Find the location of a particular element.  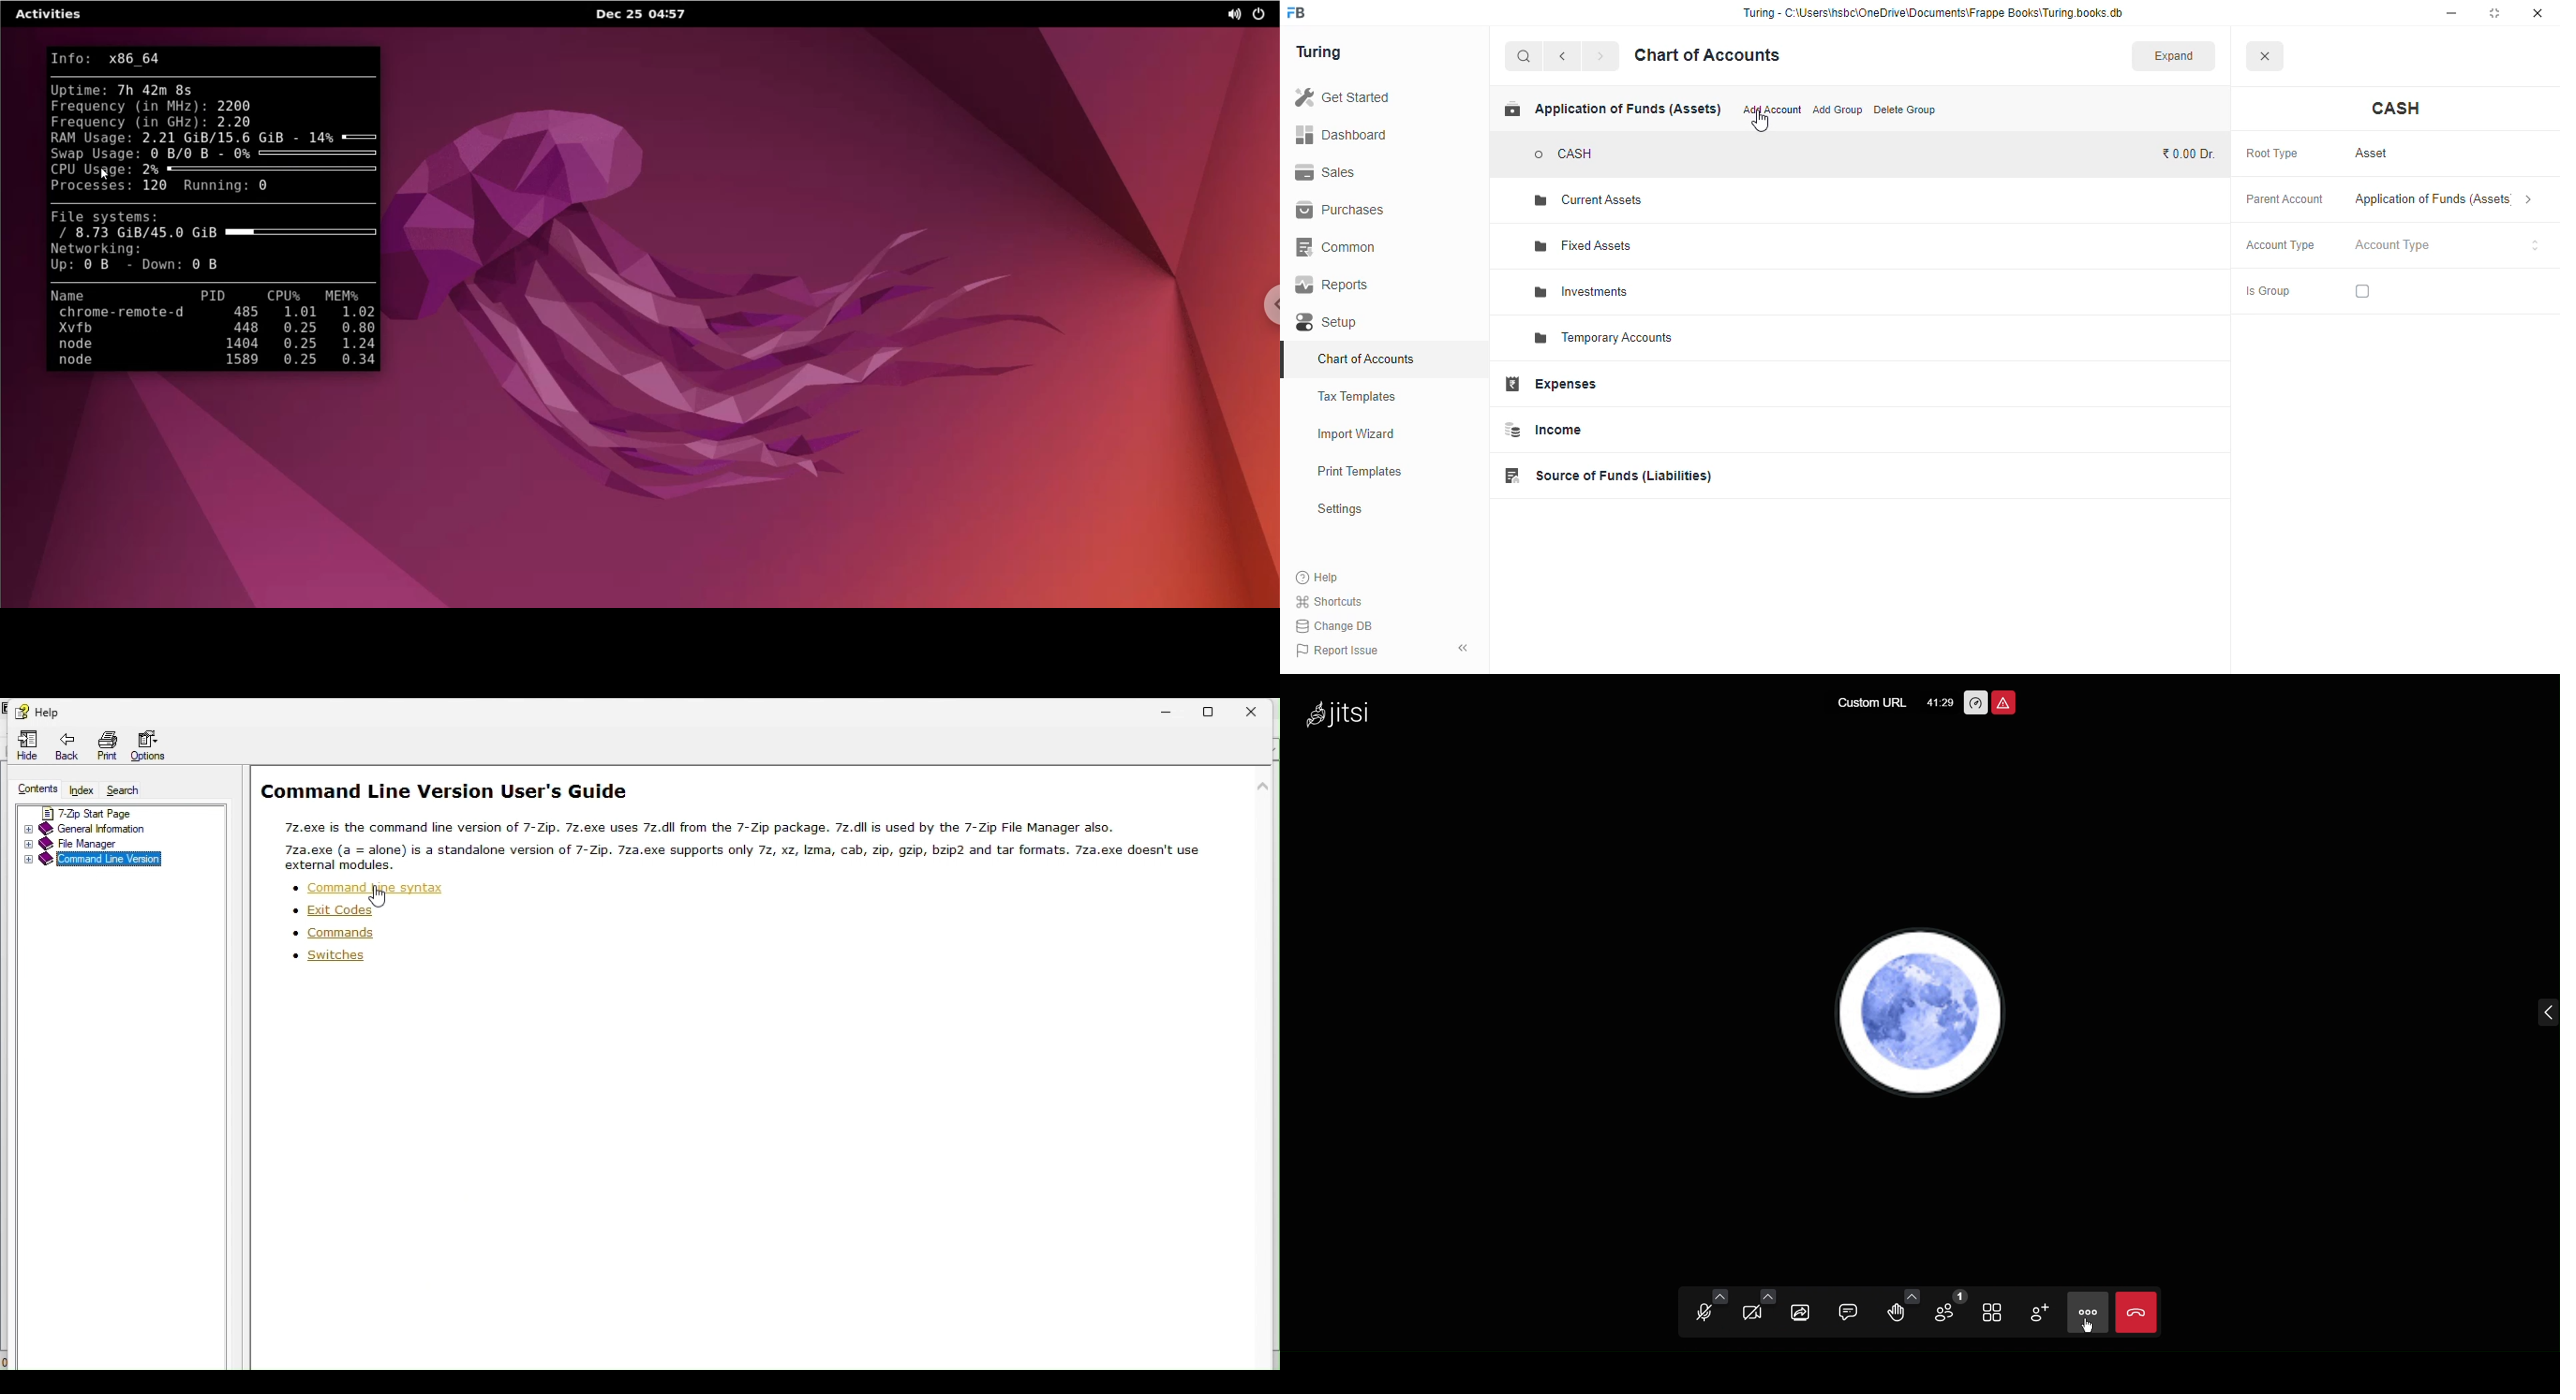

tax templates is located at coordinates (1358, 396).